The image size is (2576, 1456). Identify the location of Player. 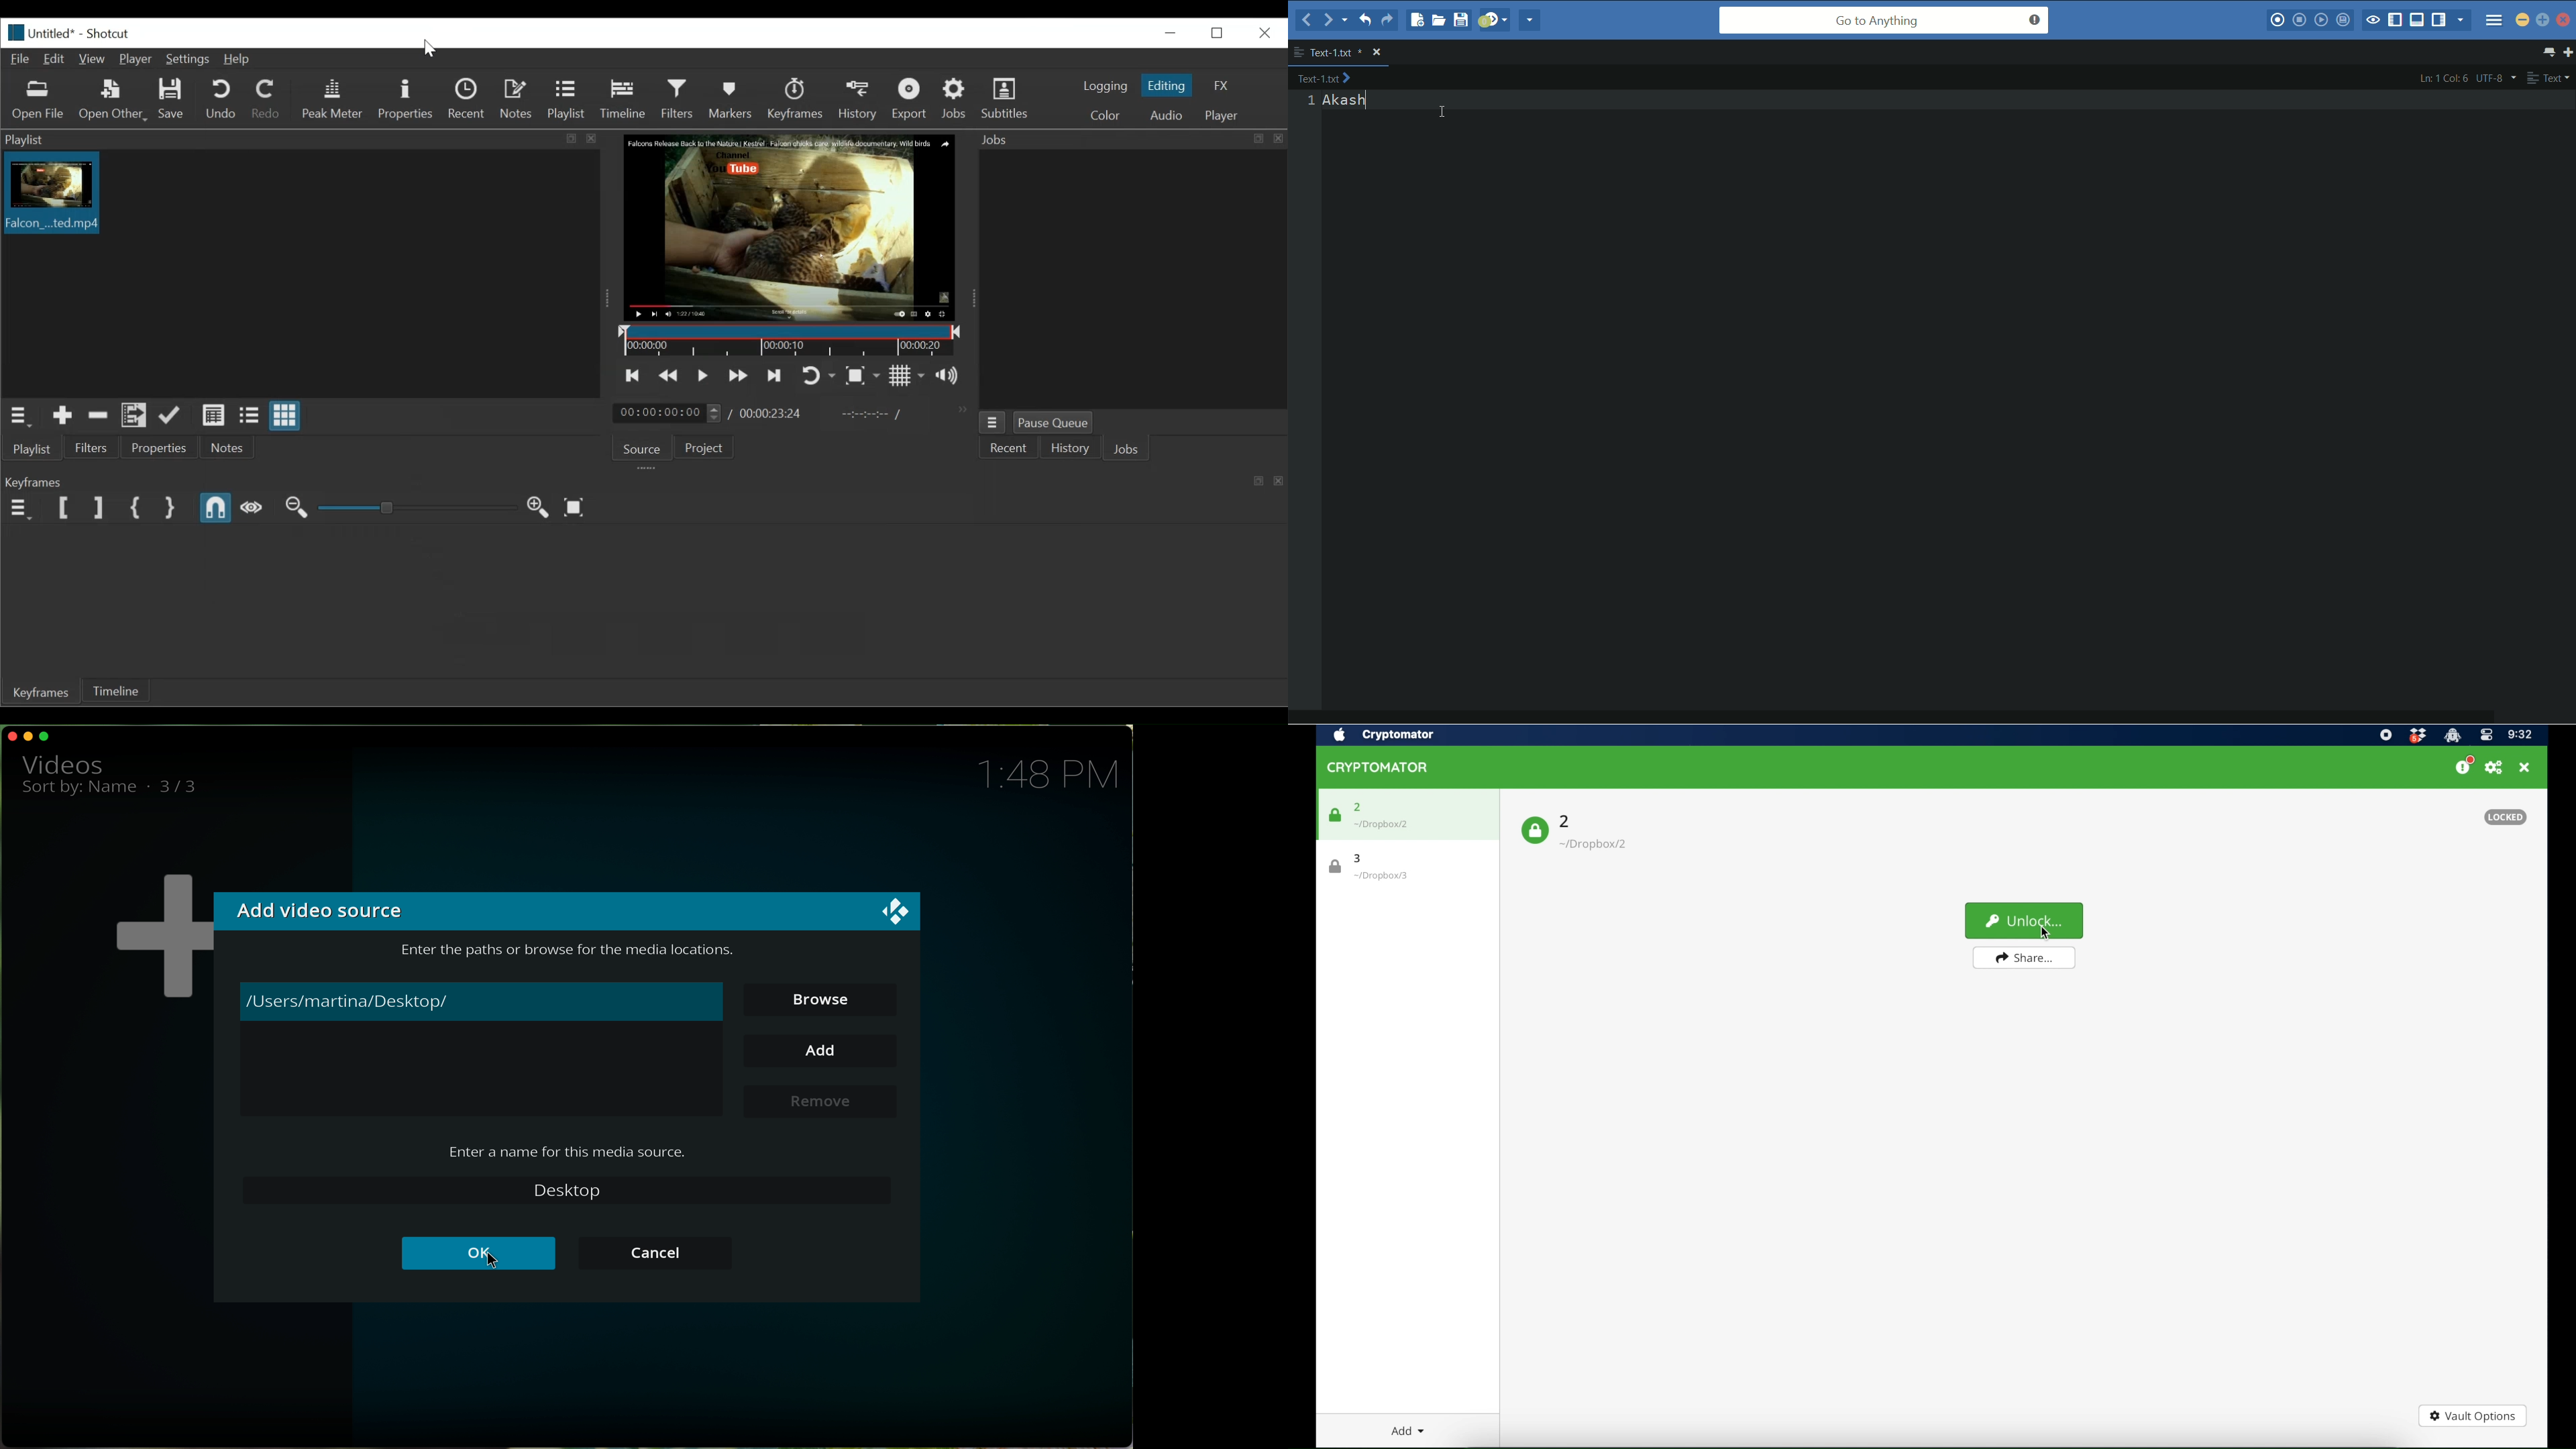
(1222, 116).